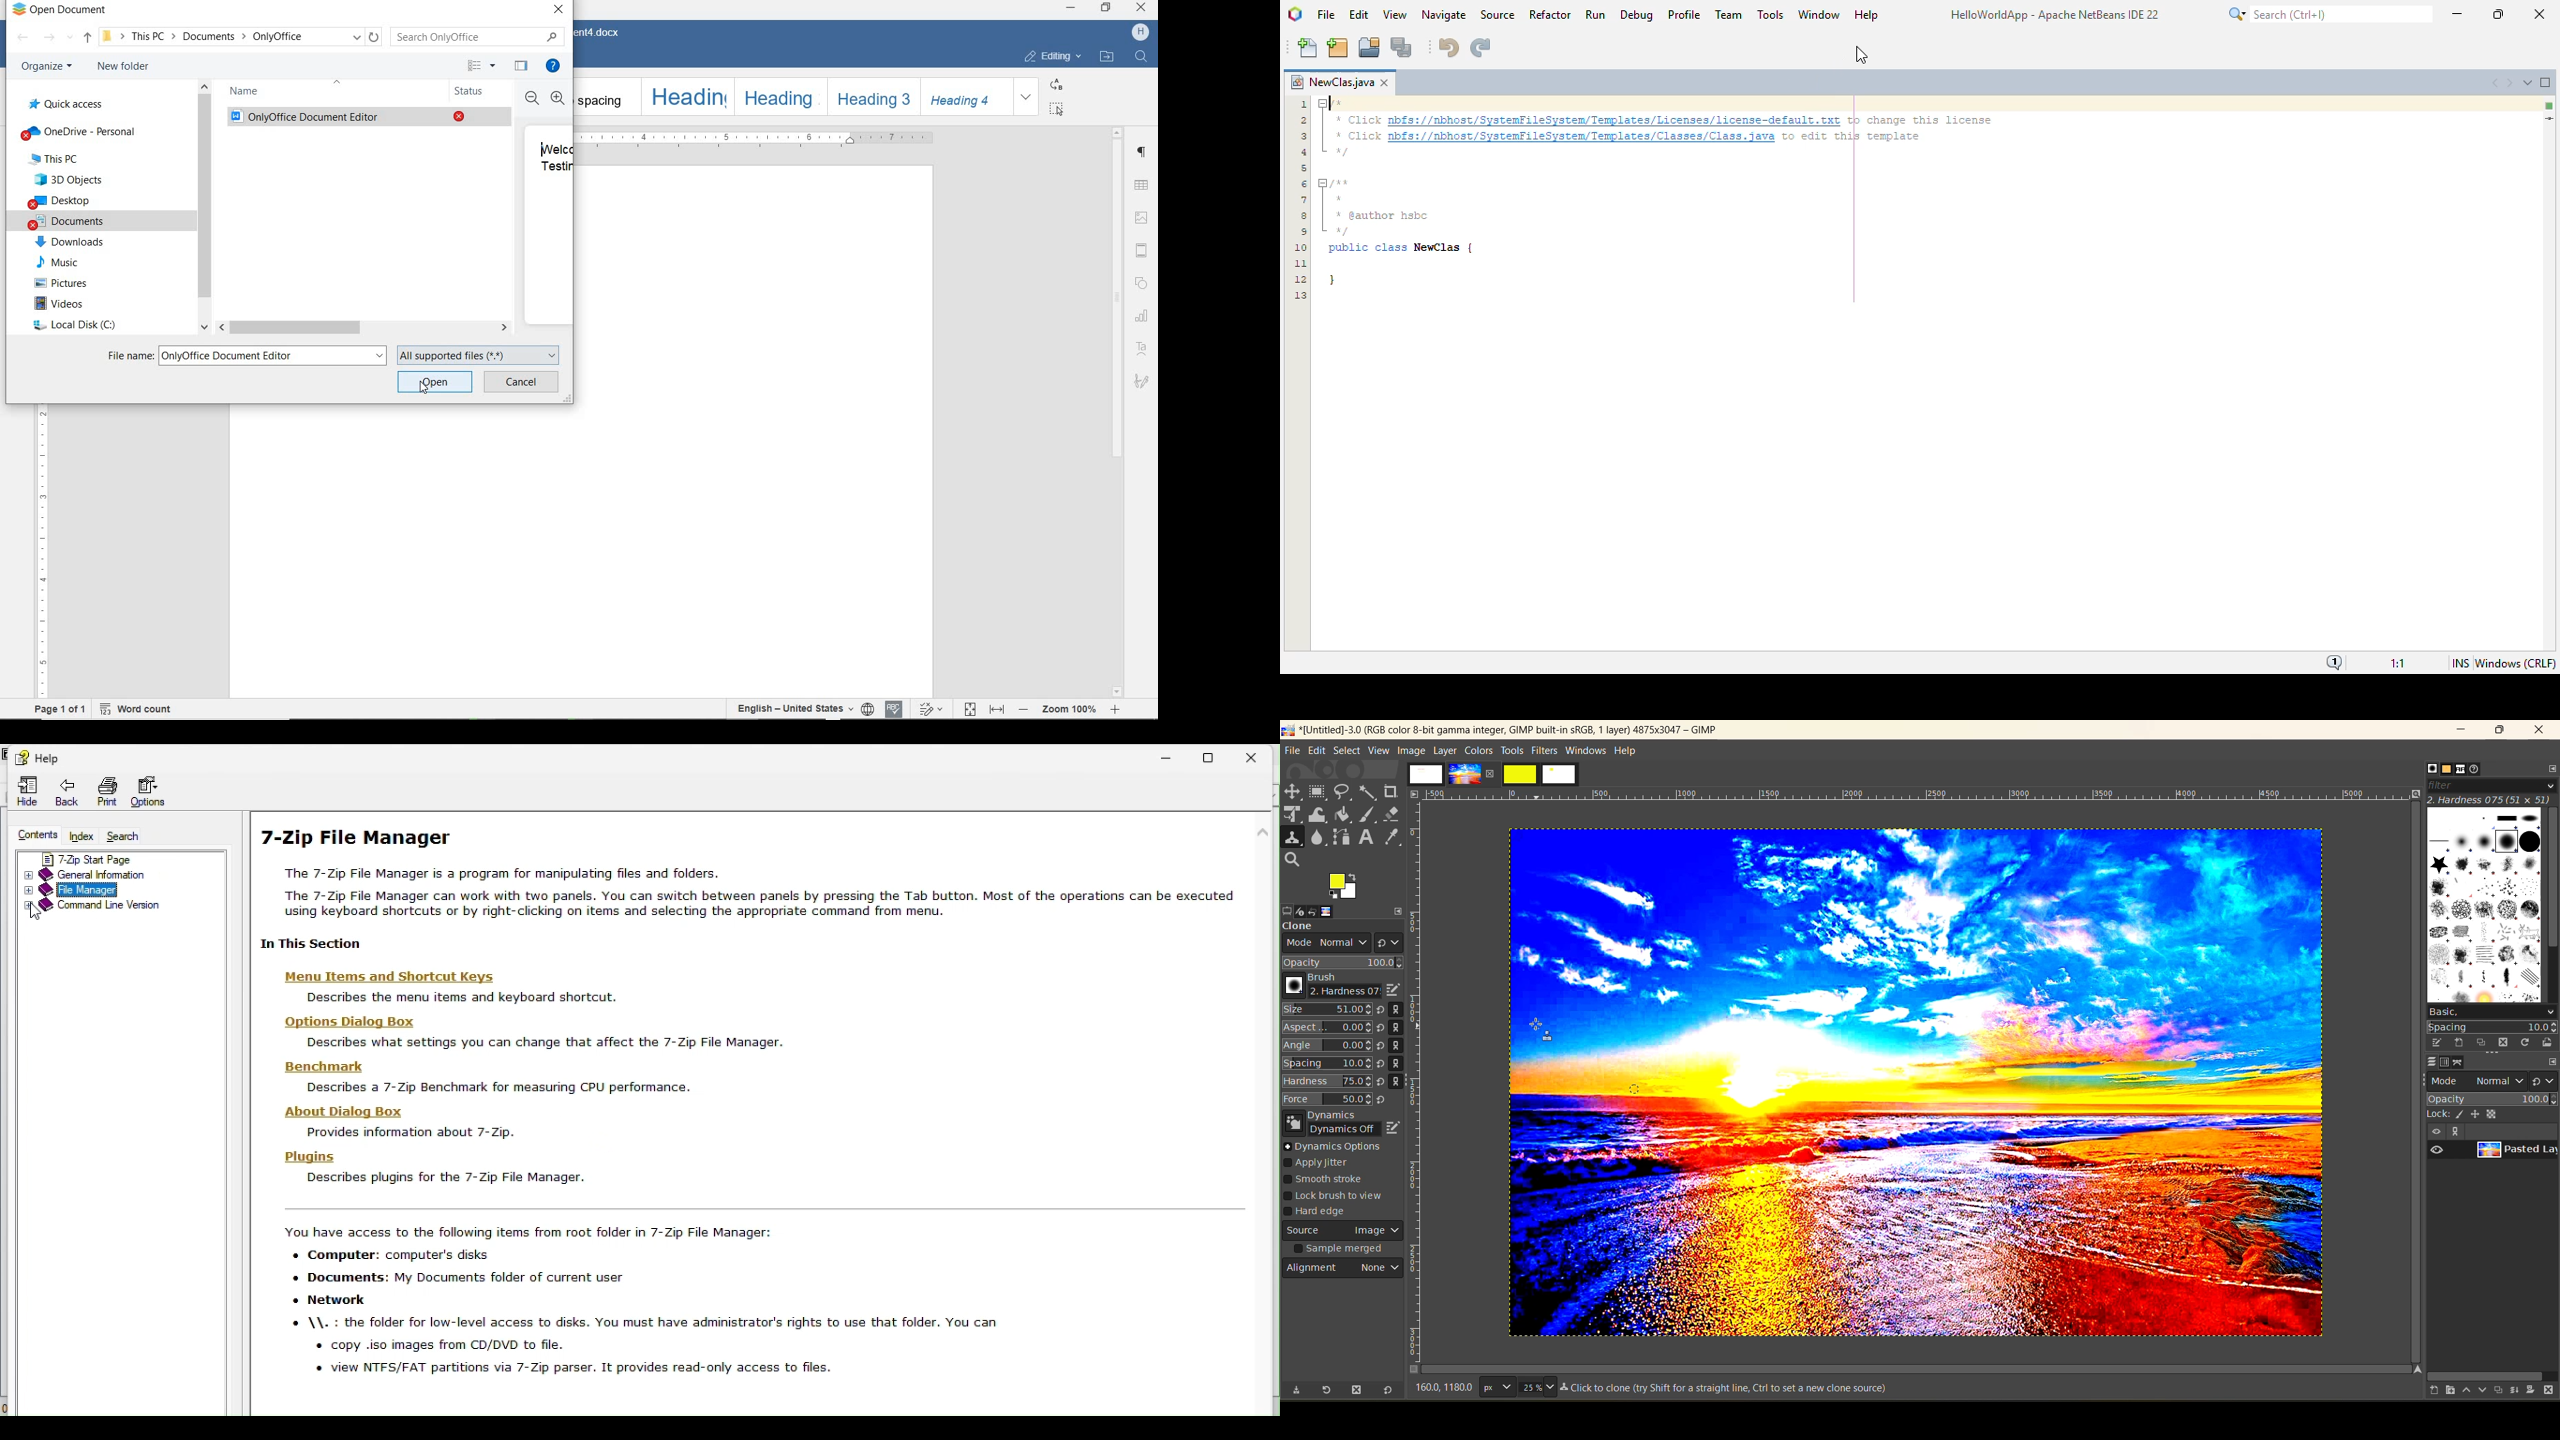 The image size is (2576, 1456). I want to click on text art, so click(1144, 348).